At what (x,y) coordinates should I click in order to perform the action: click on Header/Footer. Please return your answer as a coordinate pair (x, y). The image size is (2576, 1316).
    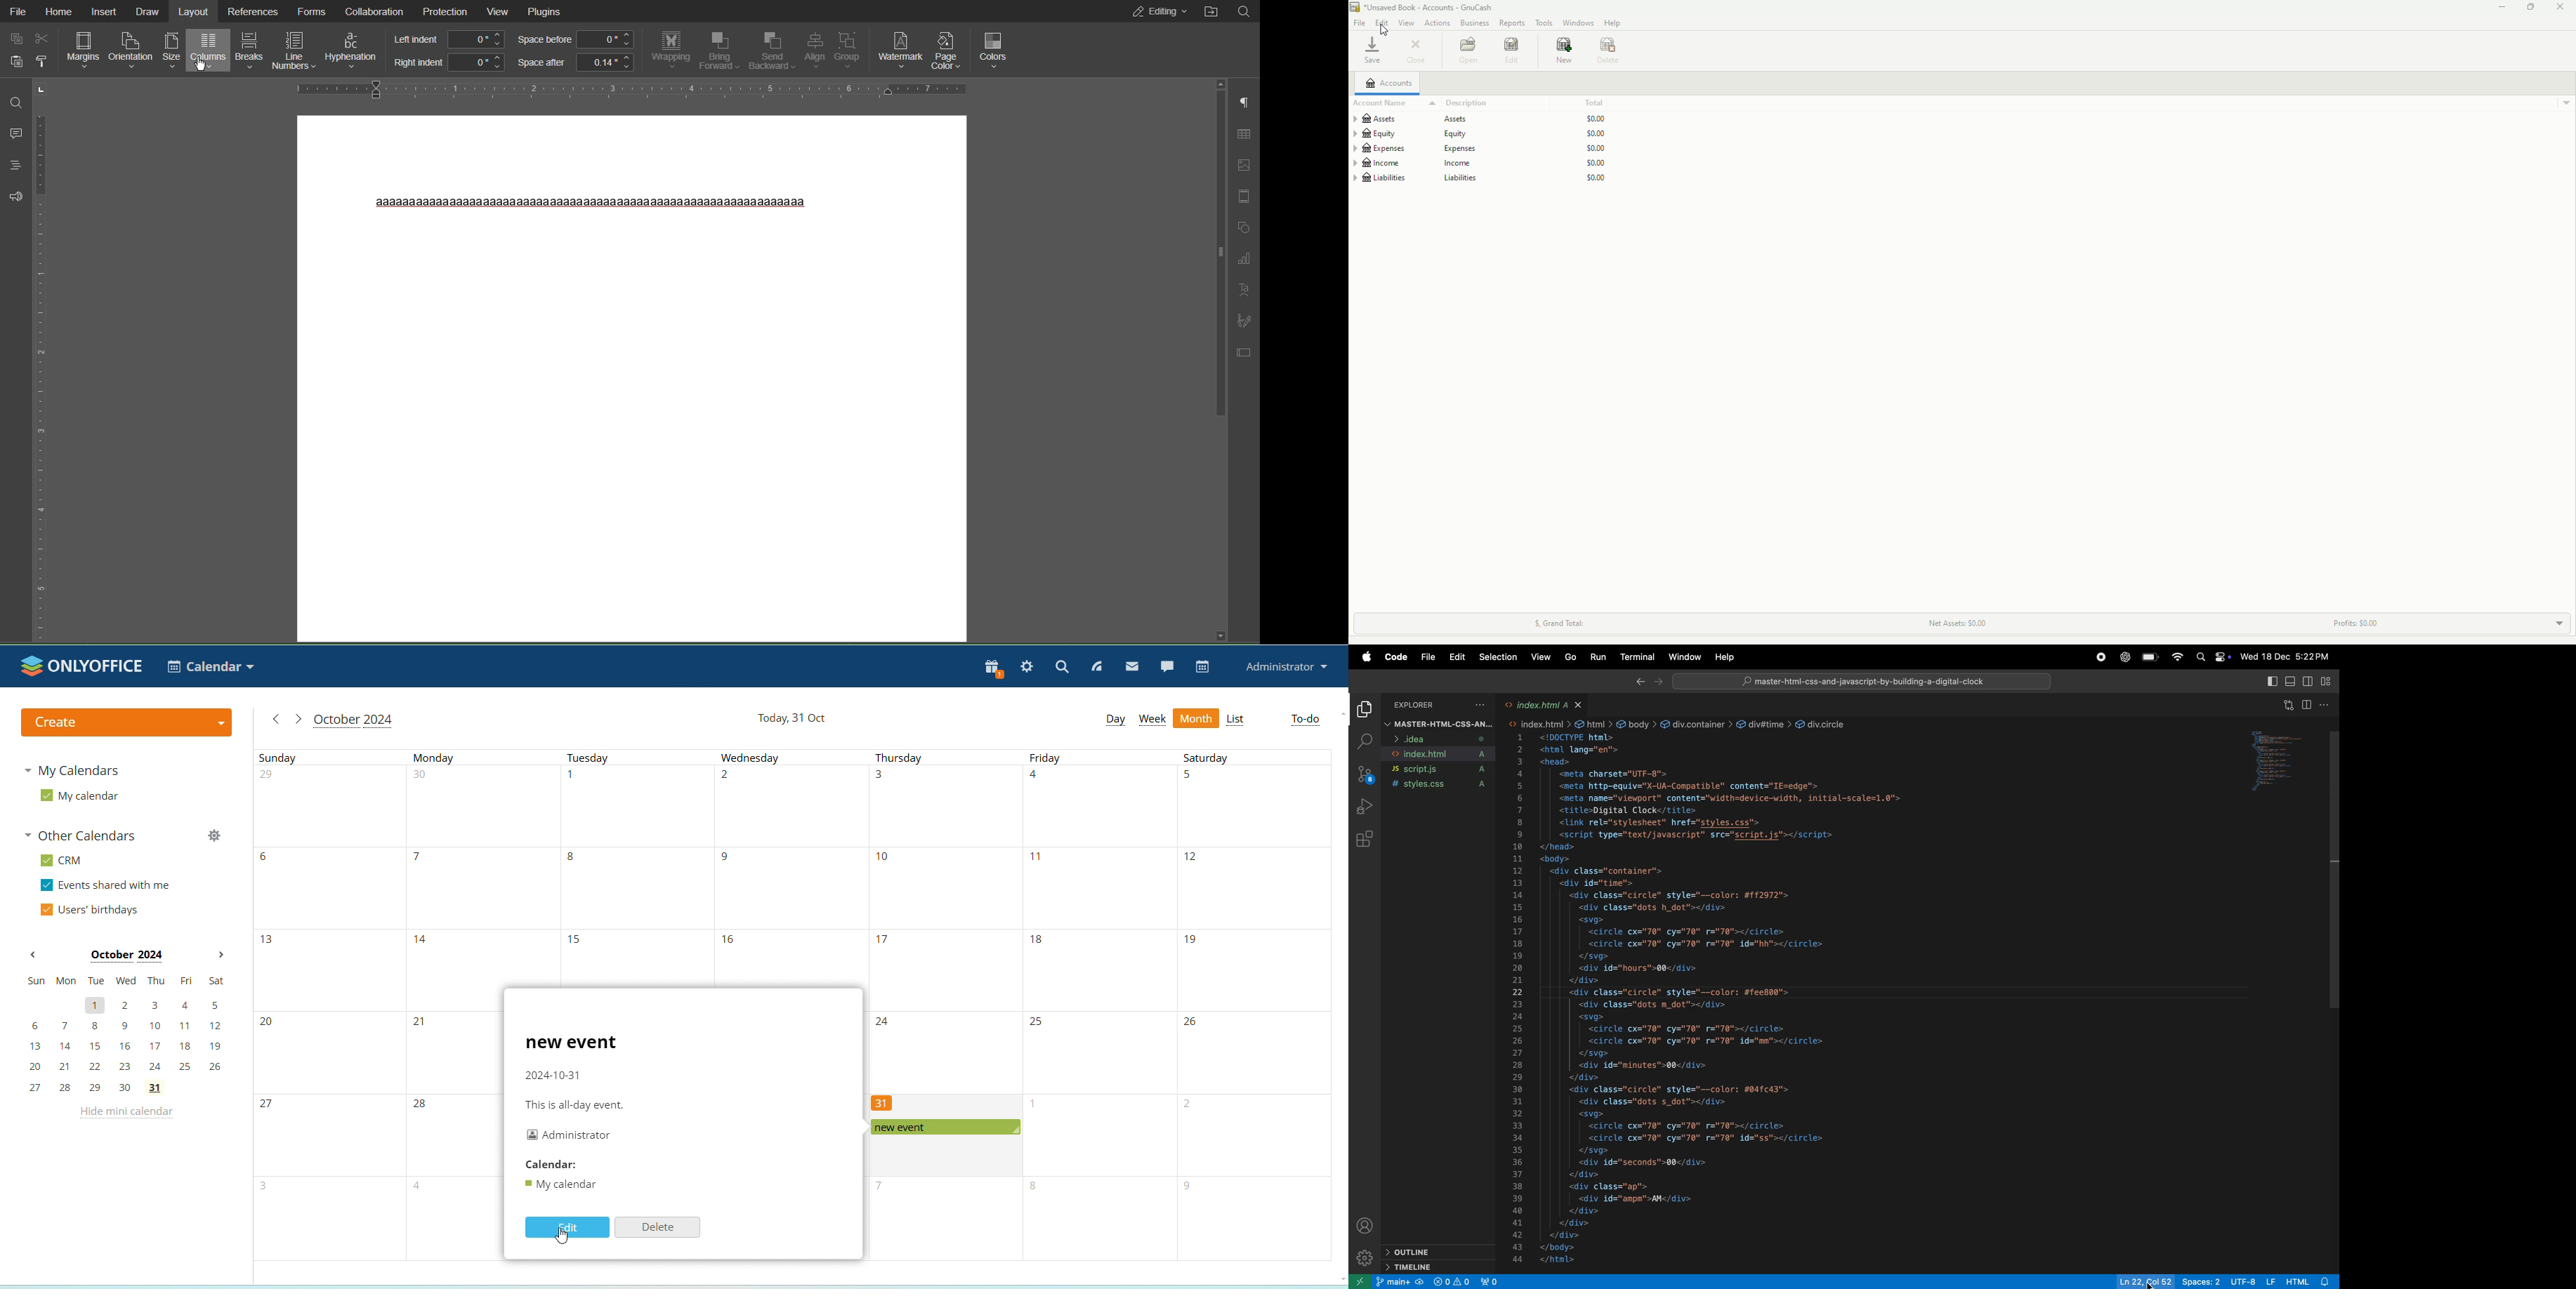
    Looking at the image, I should click on (1245, 196).